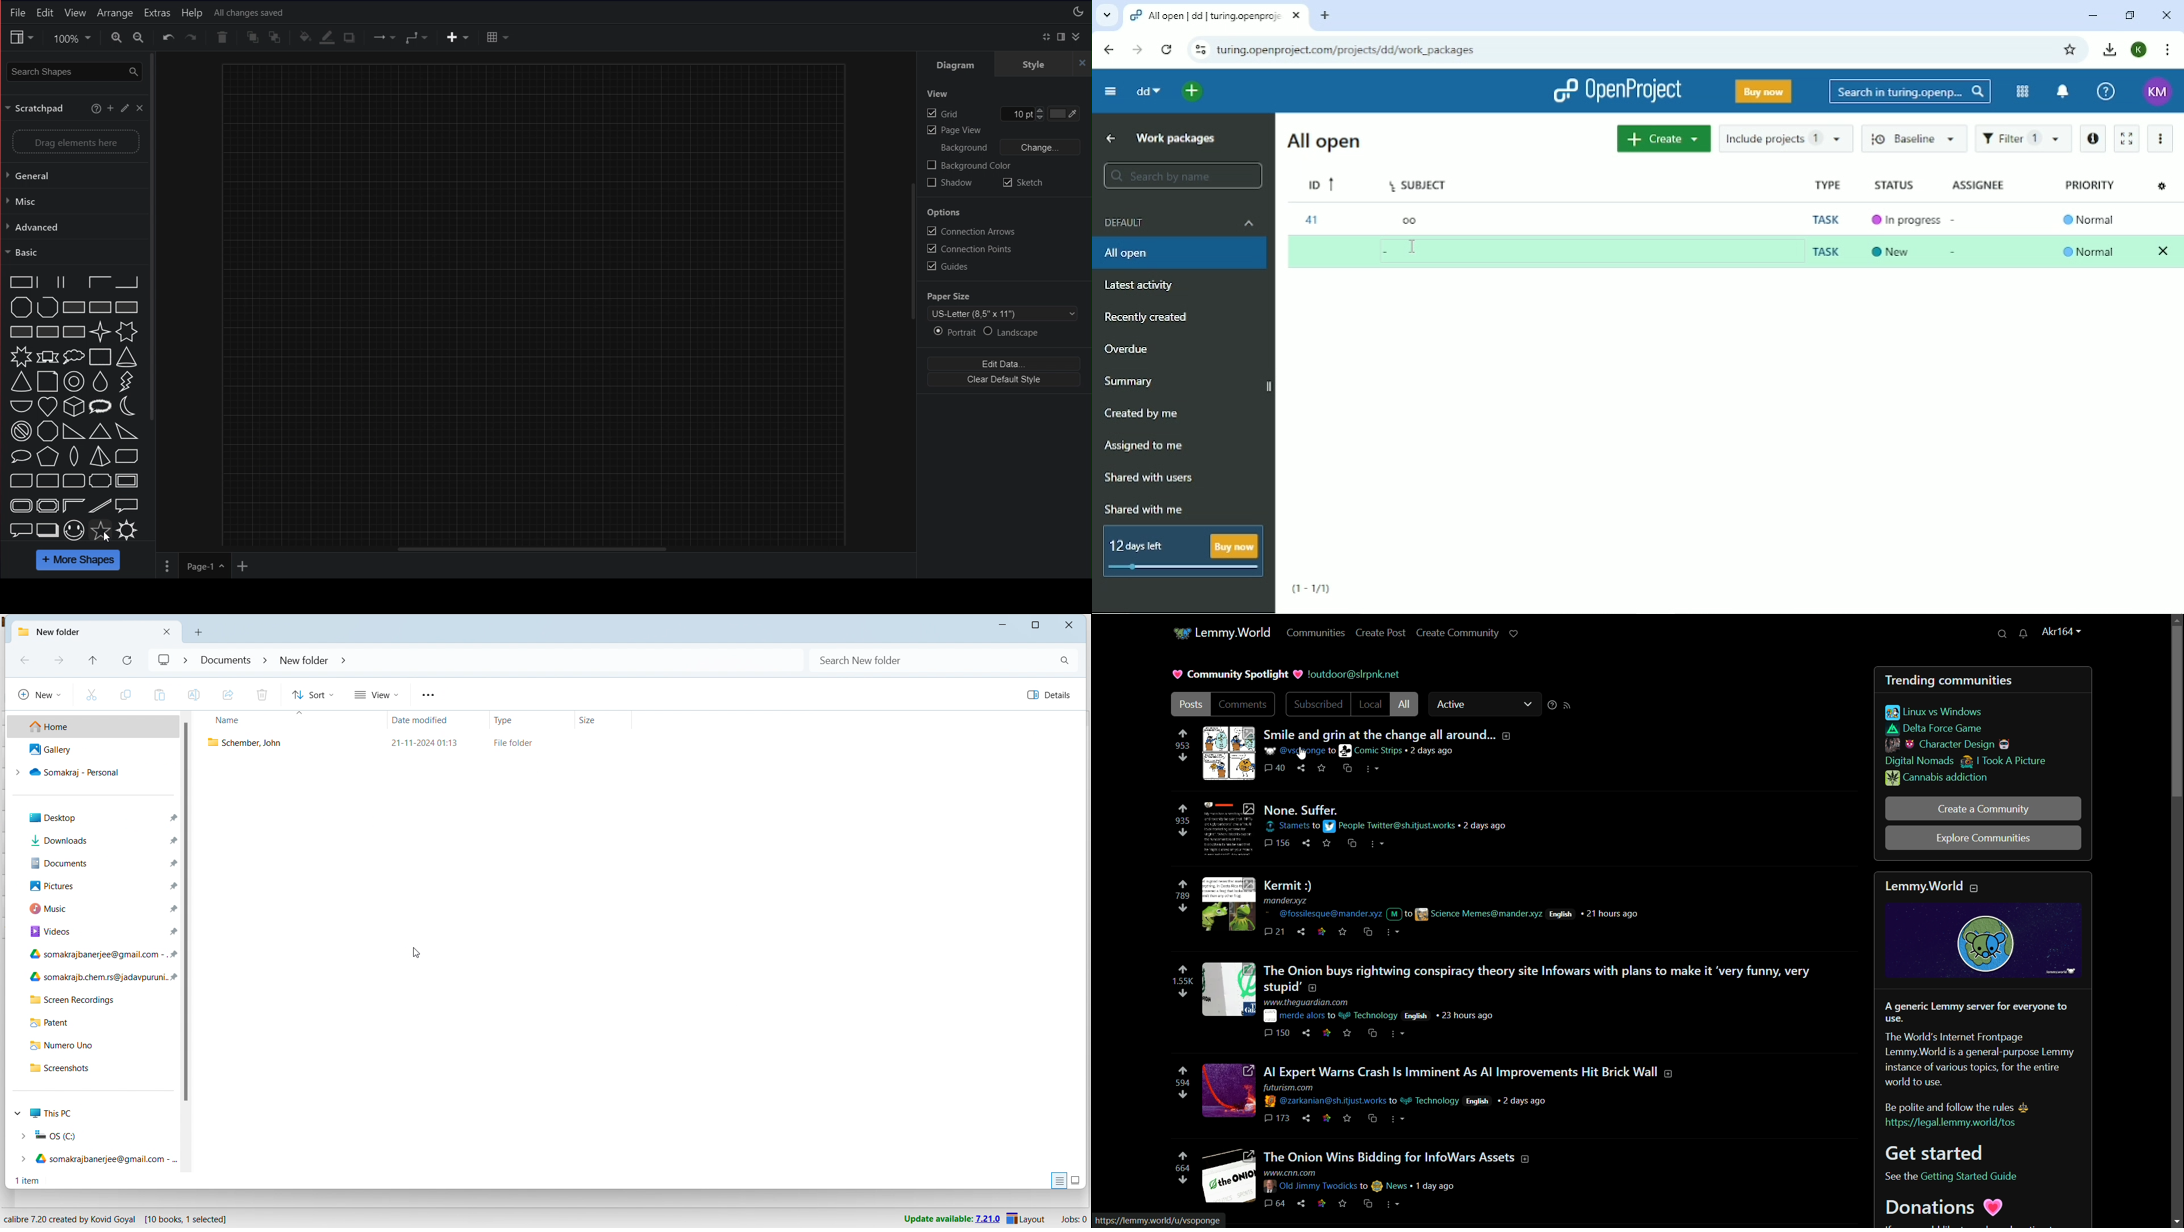  I want to click on backward, so click(24, 660).